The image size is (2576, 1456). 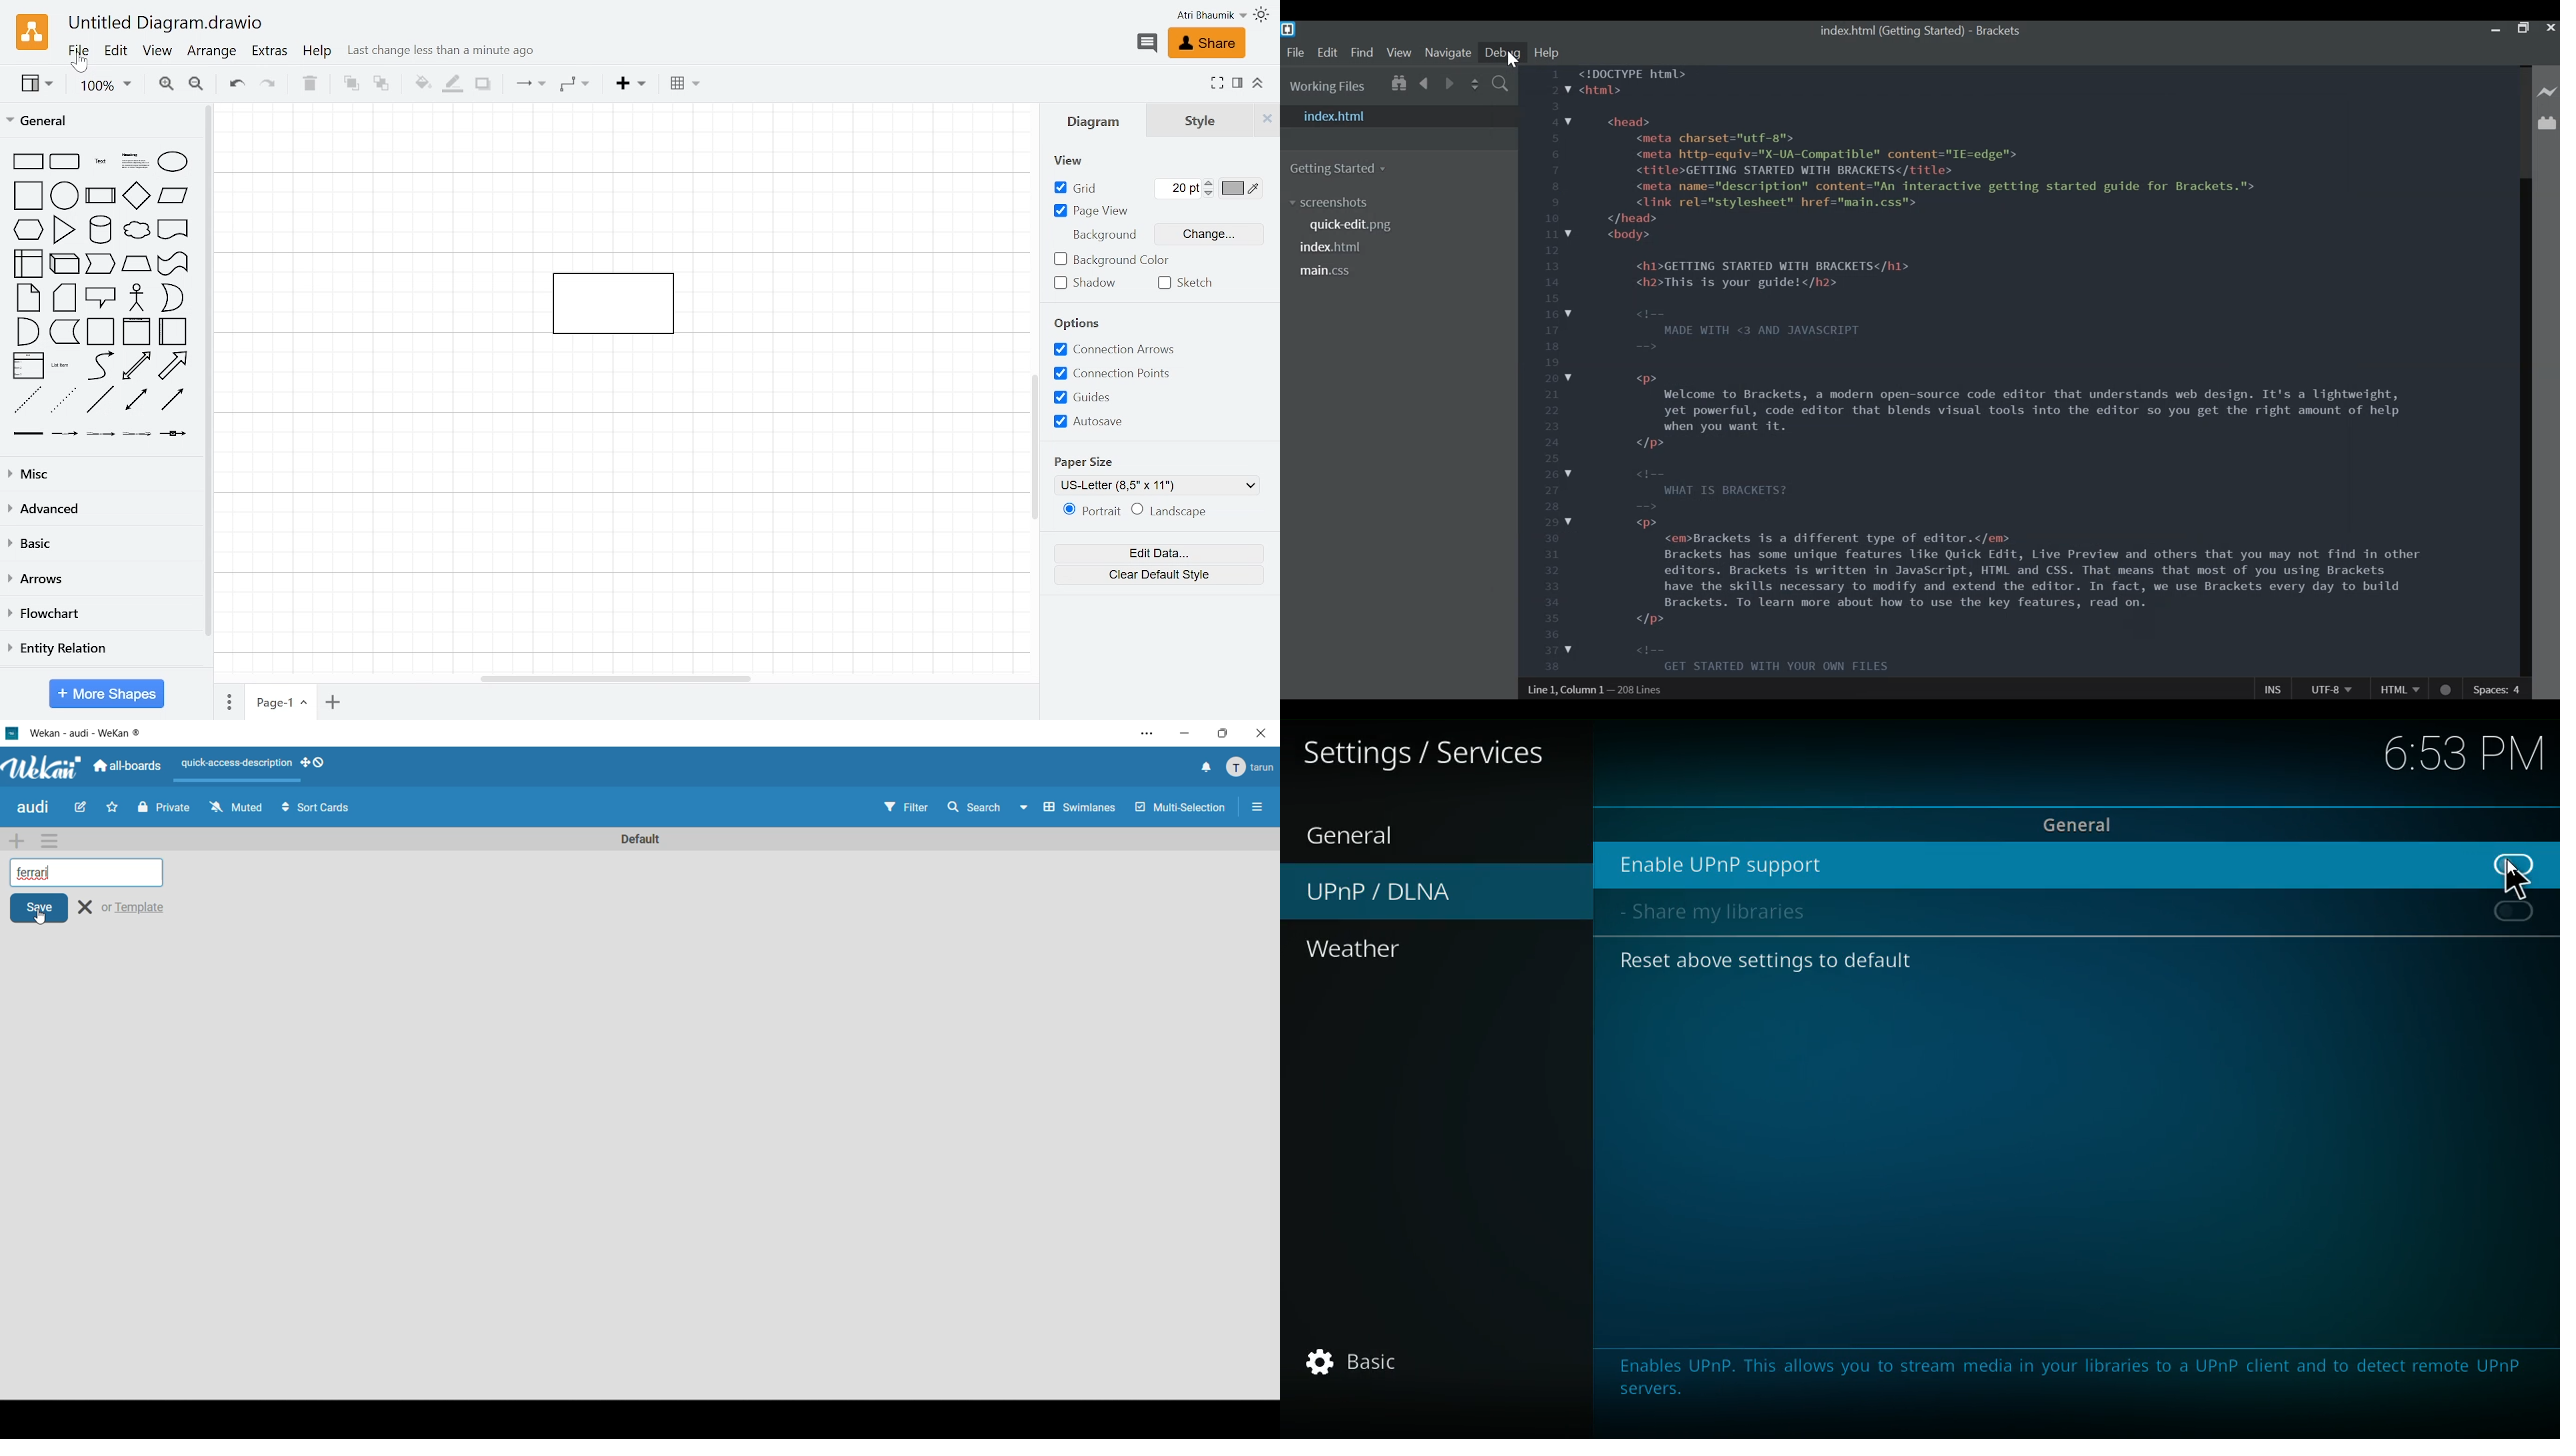 What do you see at coordinates (80, 51) in the screenshot?
I see `File` at bounding box center [80, 51].